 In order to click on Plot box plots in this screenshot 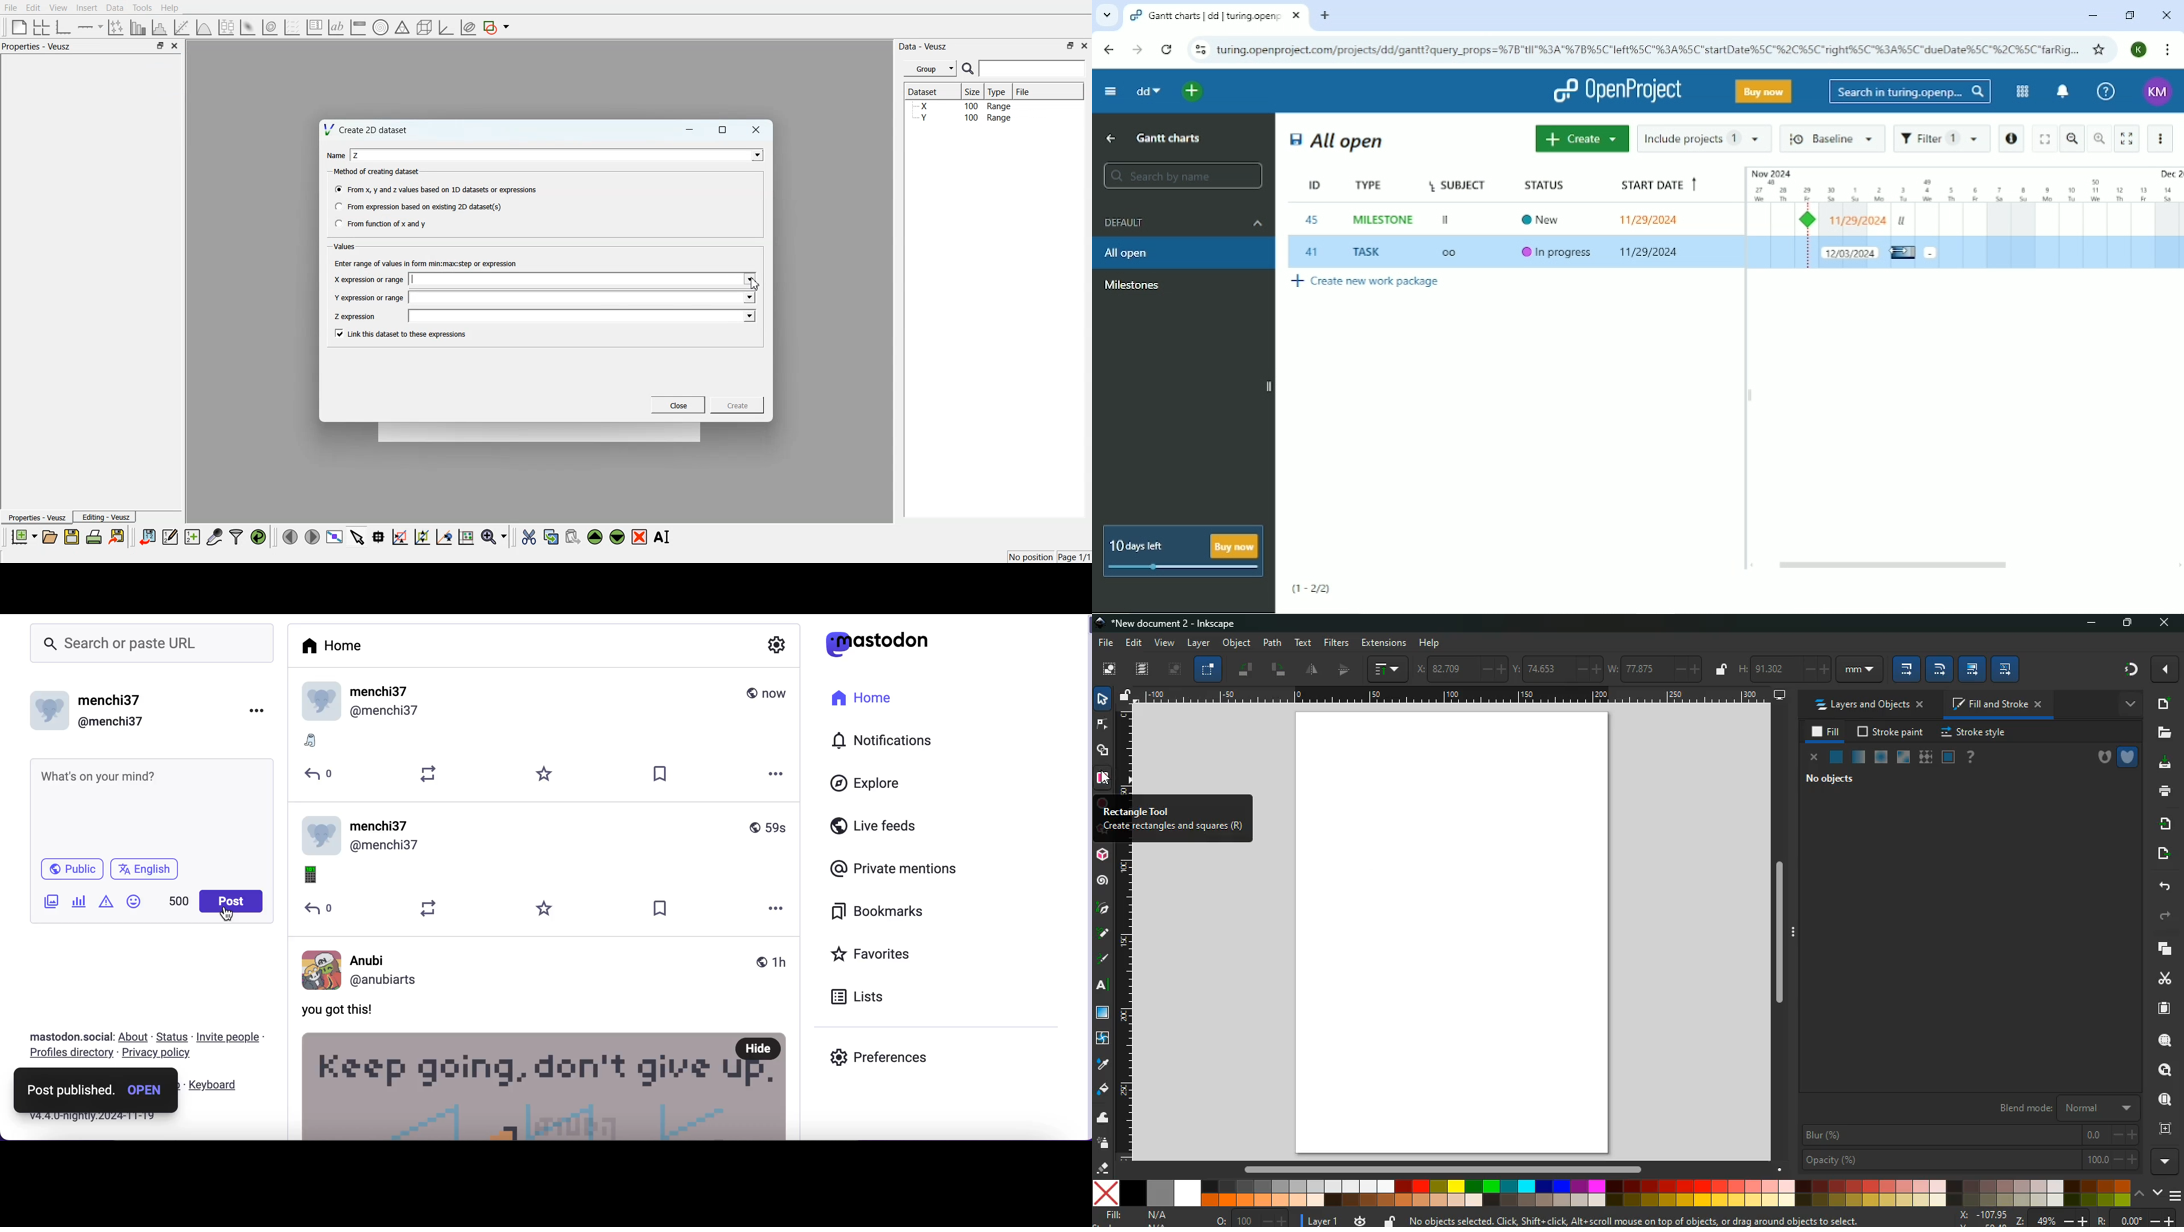, I will do `click(226, 27)`.